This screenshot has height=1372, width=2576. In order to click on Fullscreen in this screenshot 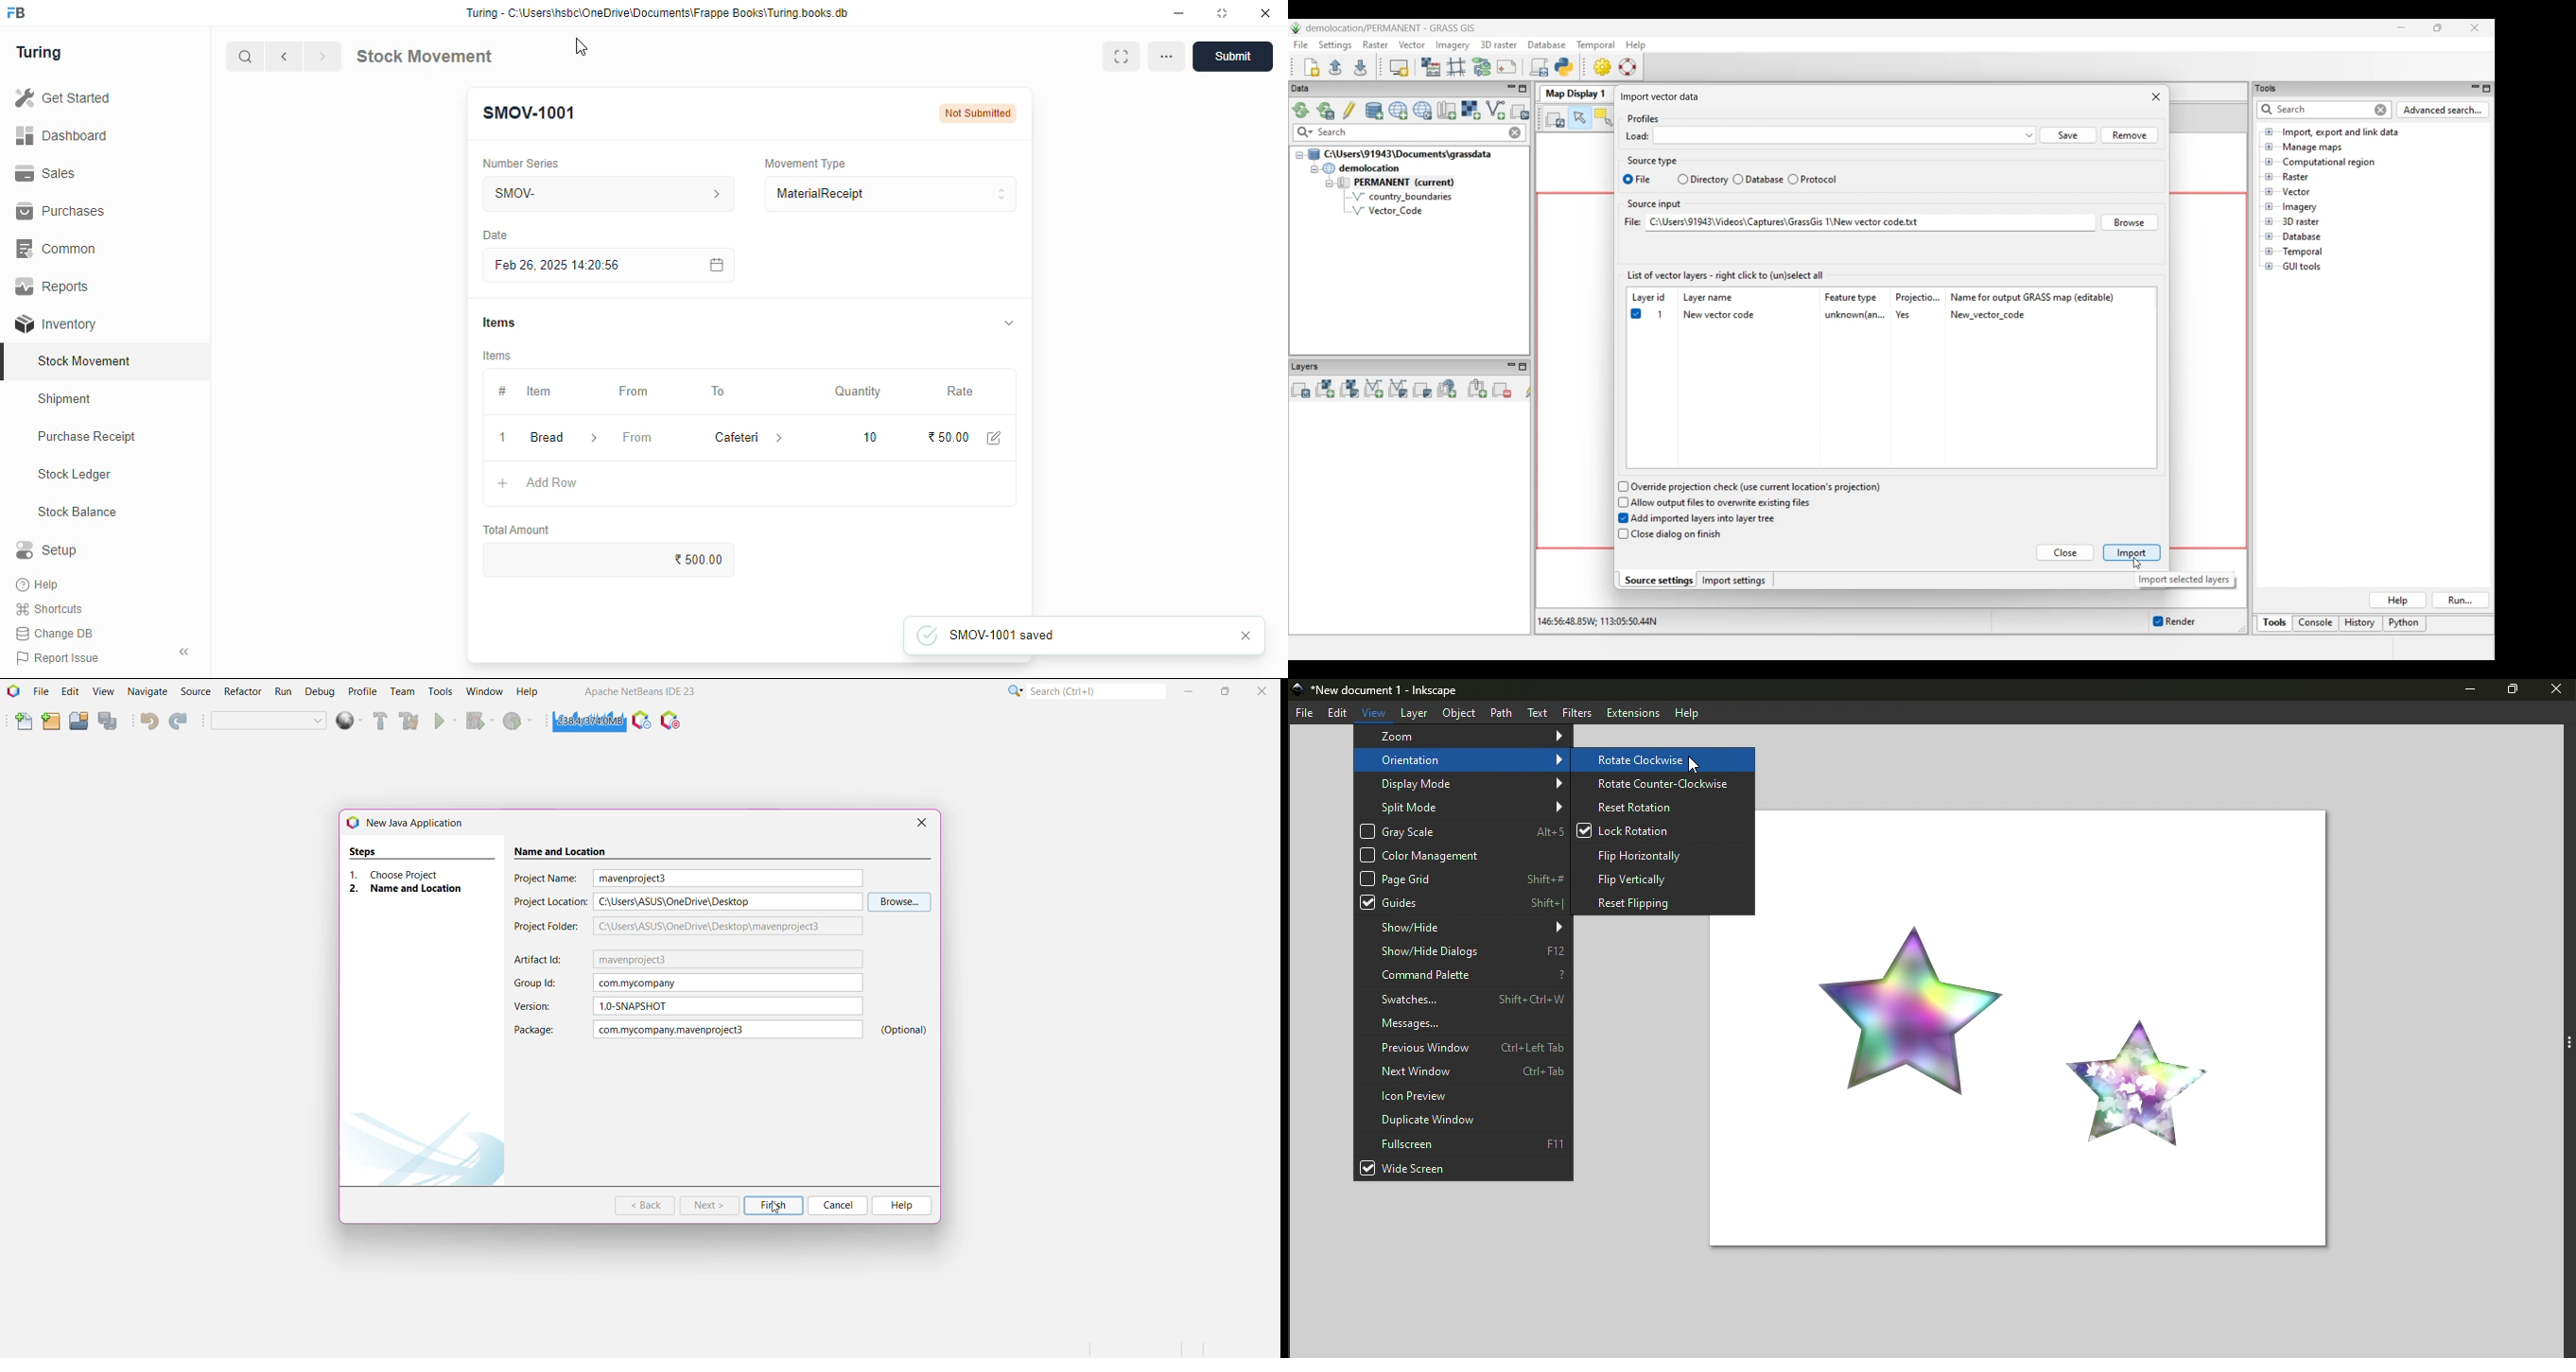, I will do `click(1463, 1142)`.